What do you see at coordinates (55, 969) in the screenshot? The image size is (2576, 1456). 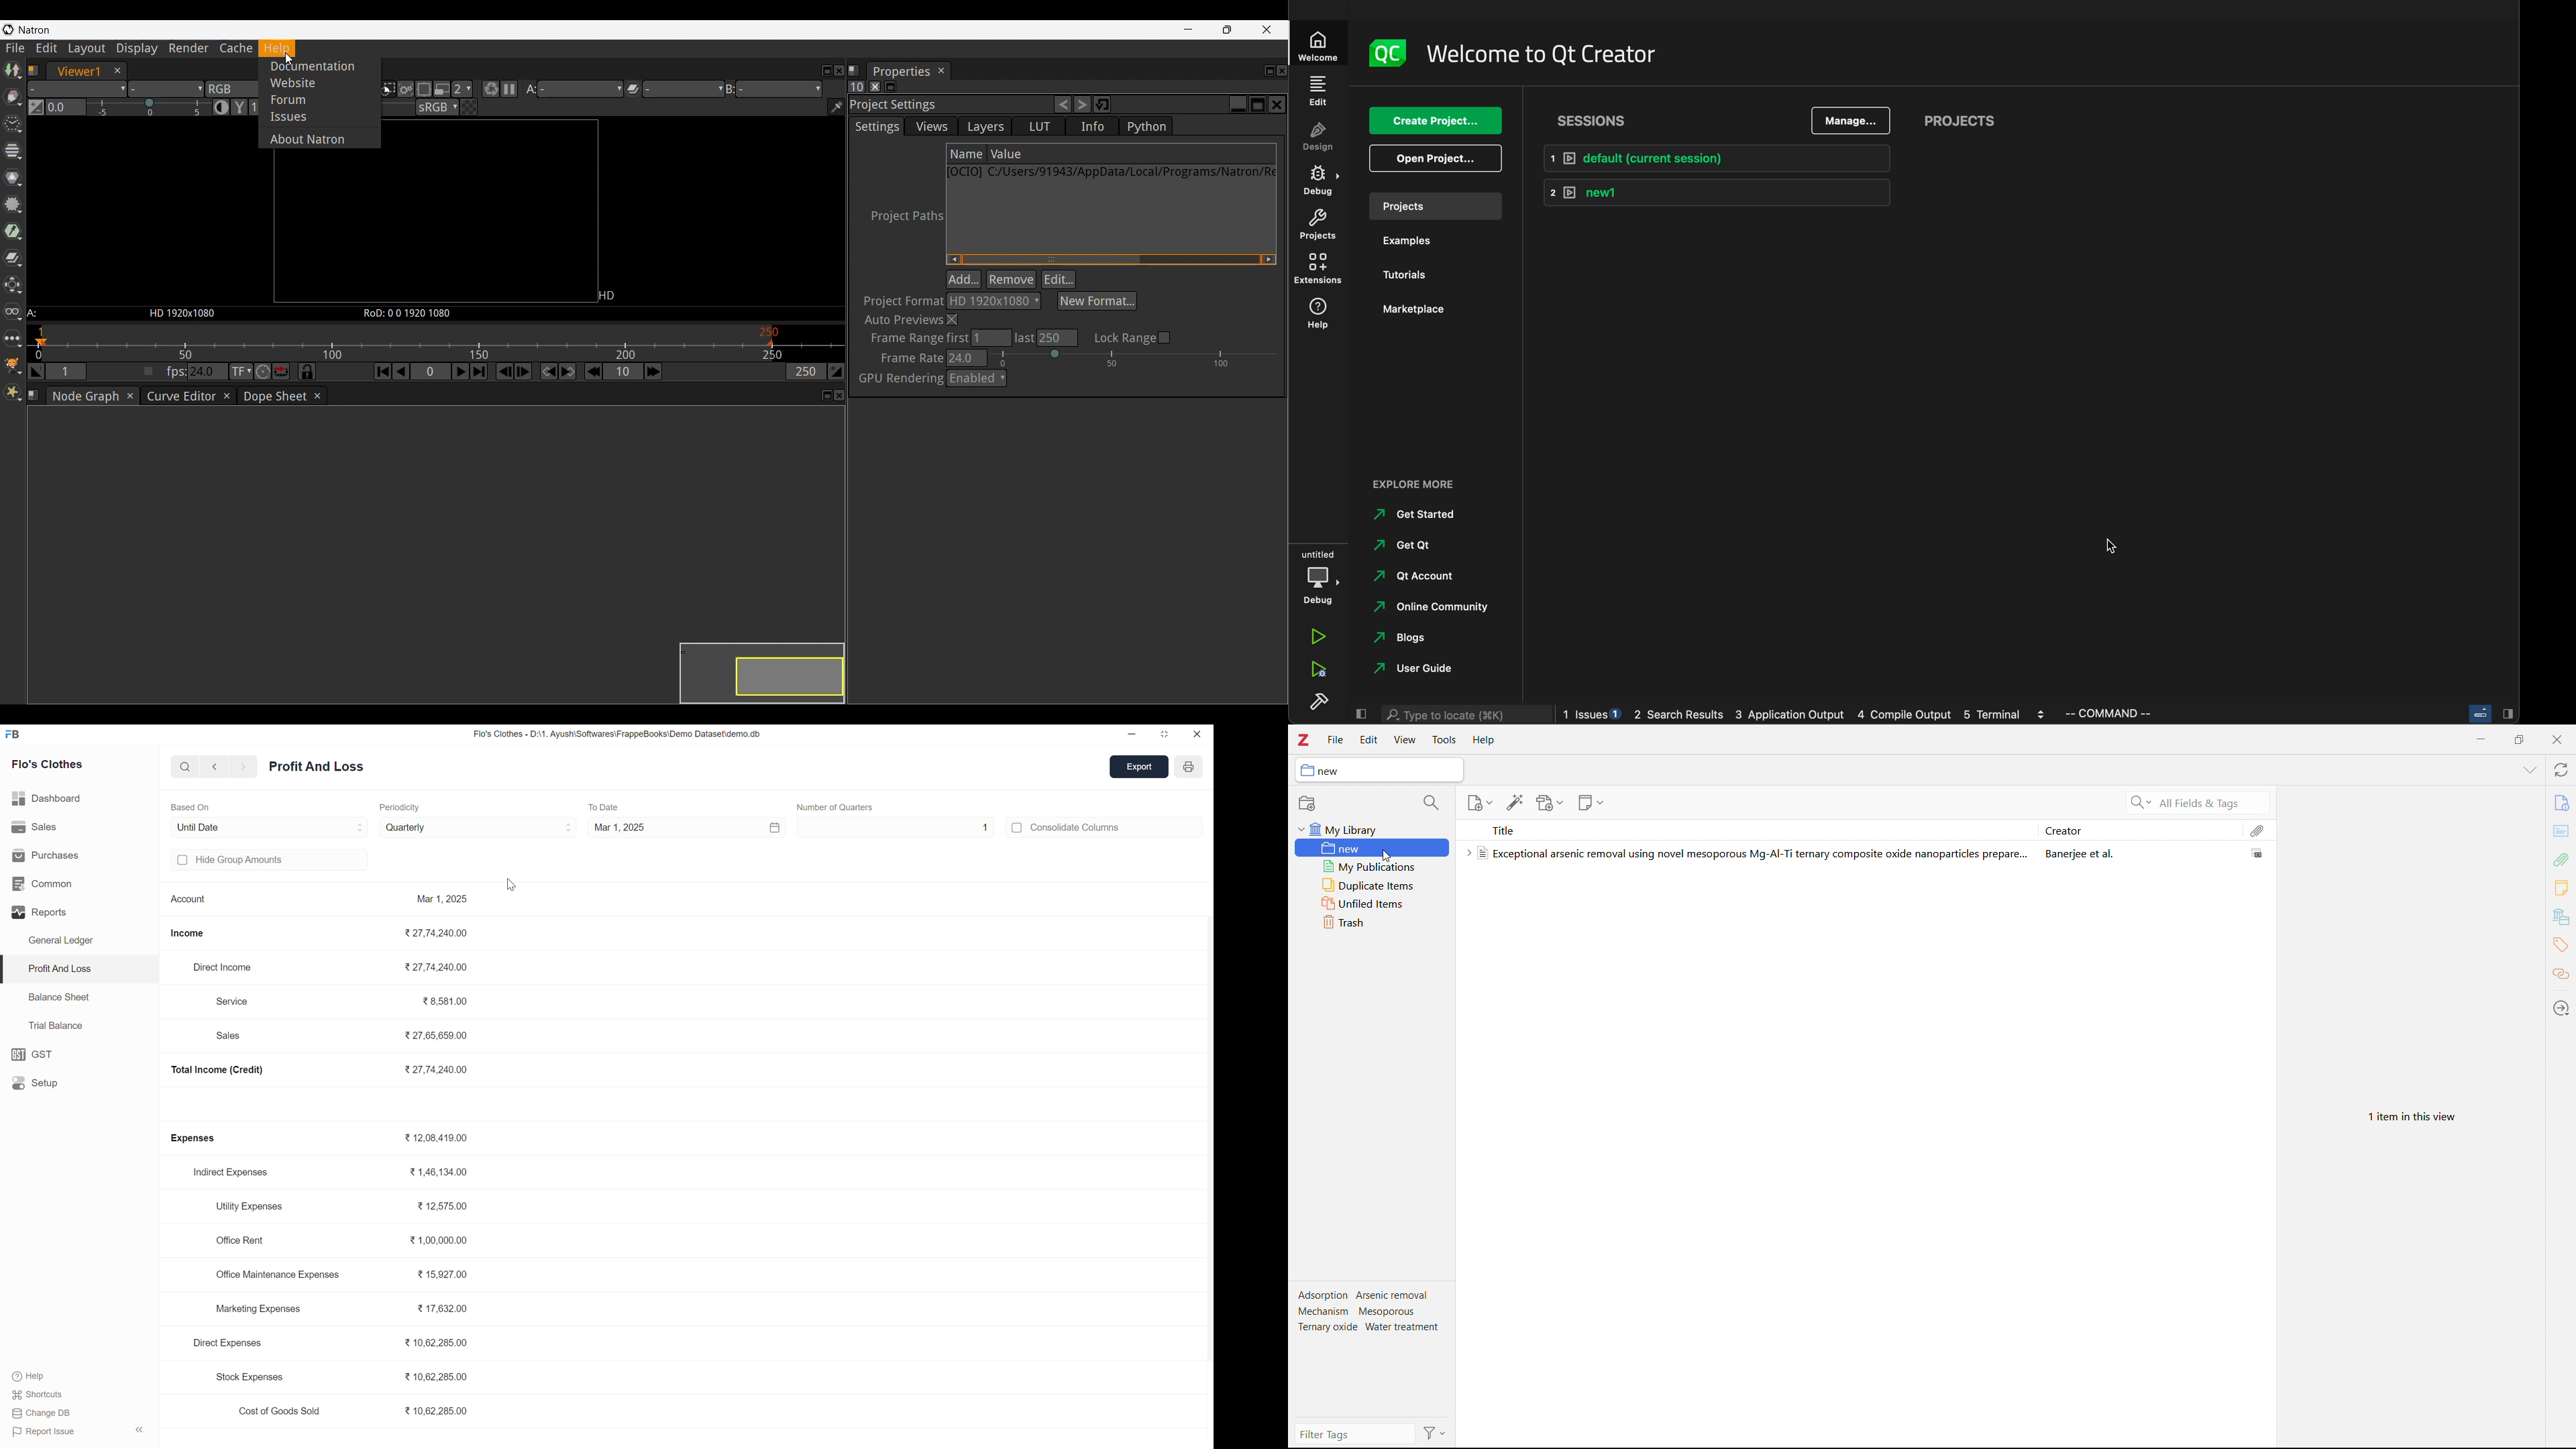 I see `Profit And Loss` at bounding box center [55, 969].